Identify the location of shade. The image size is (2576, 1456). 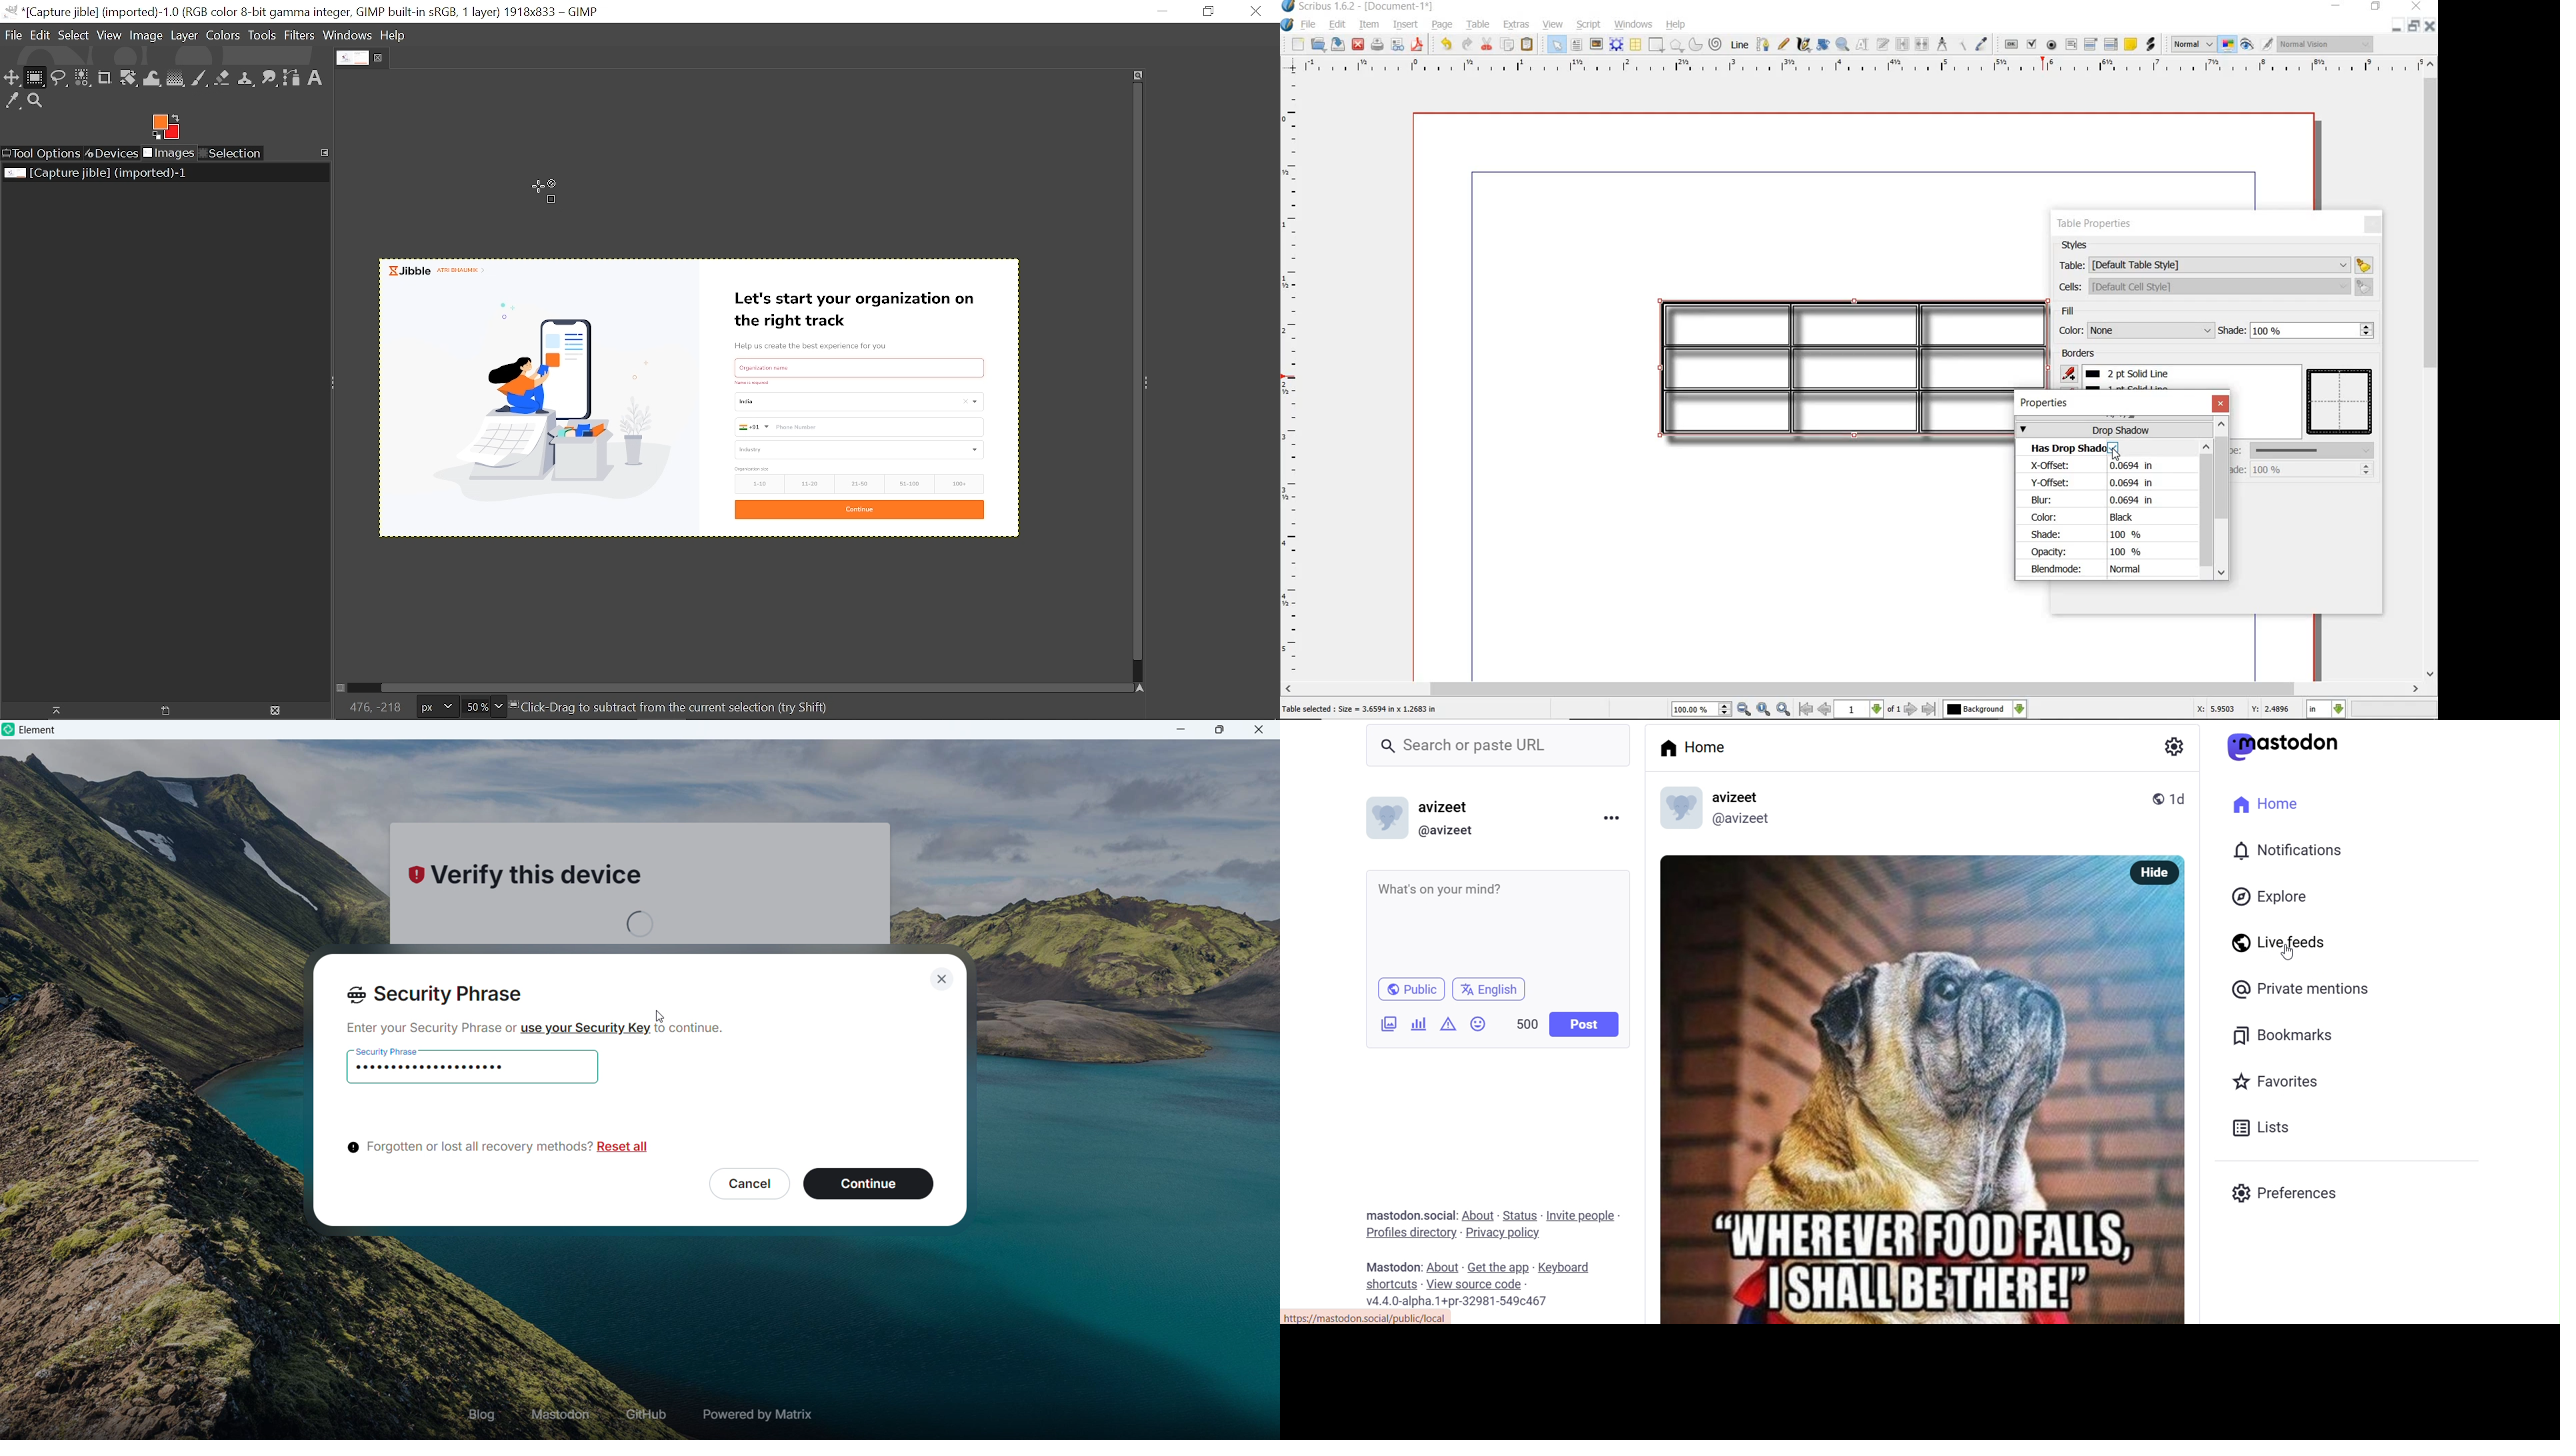
(2297, 330).